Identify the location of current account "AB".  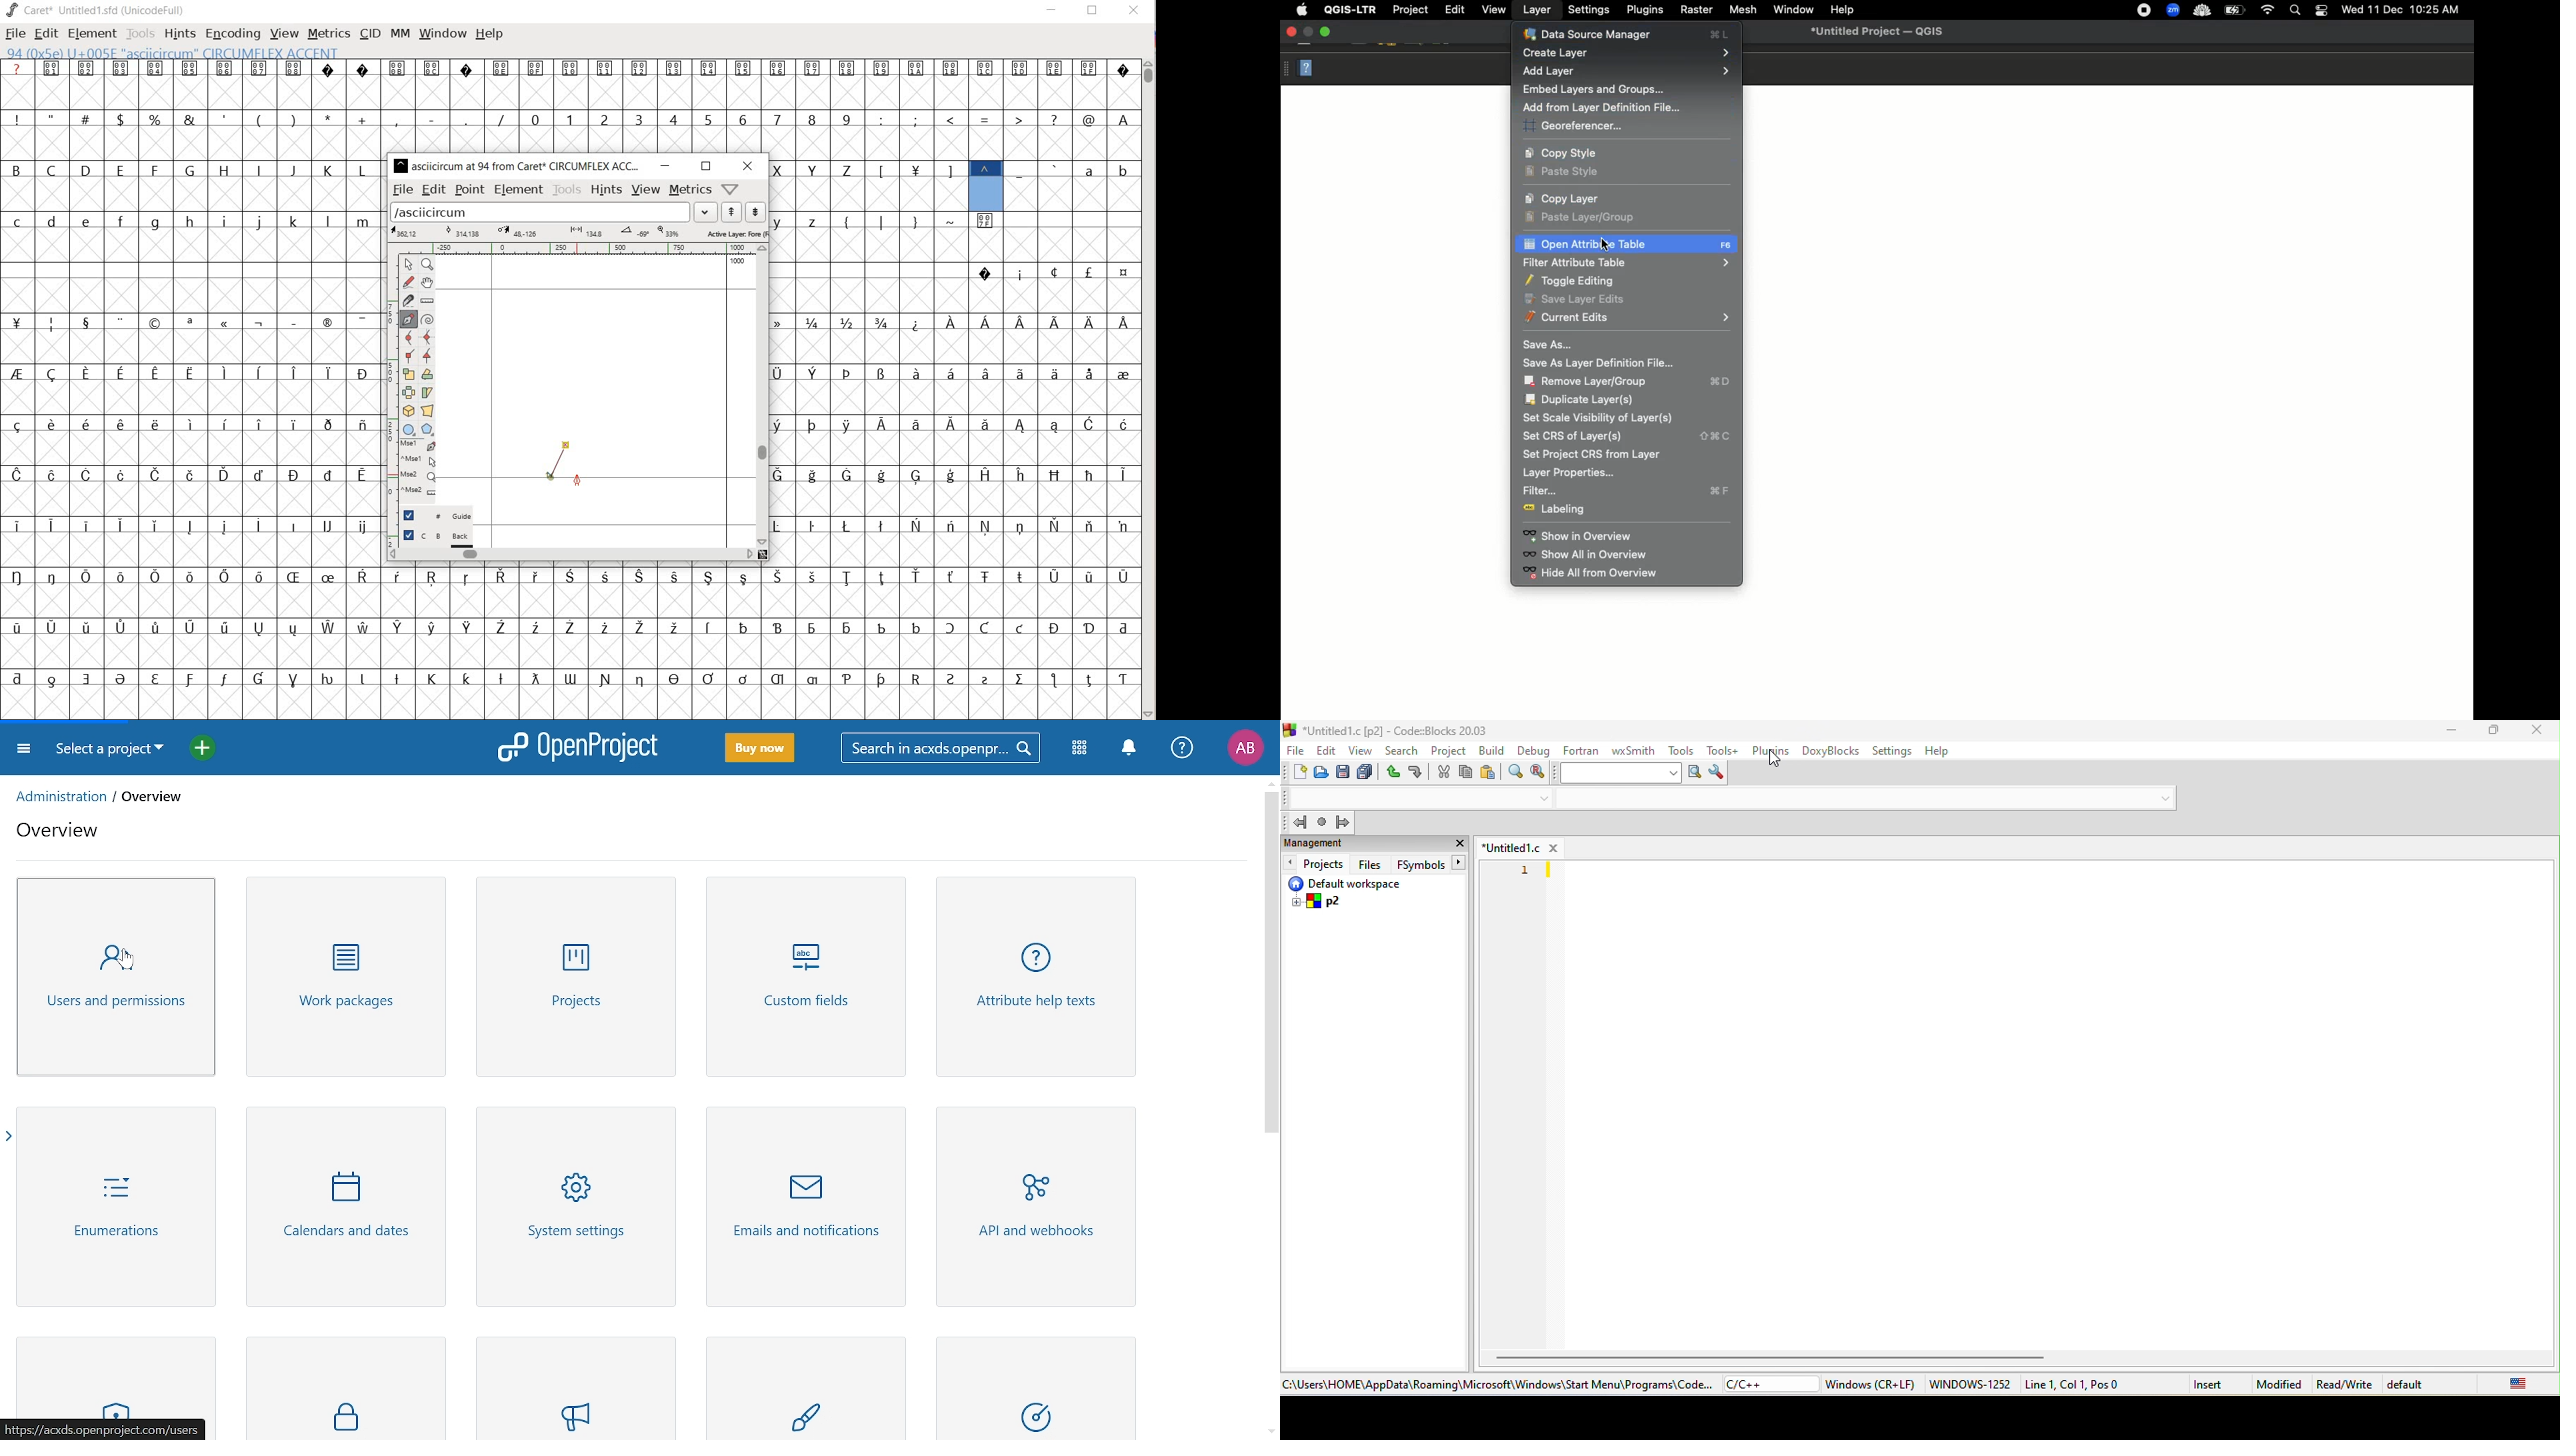
(1245, 749).